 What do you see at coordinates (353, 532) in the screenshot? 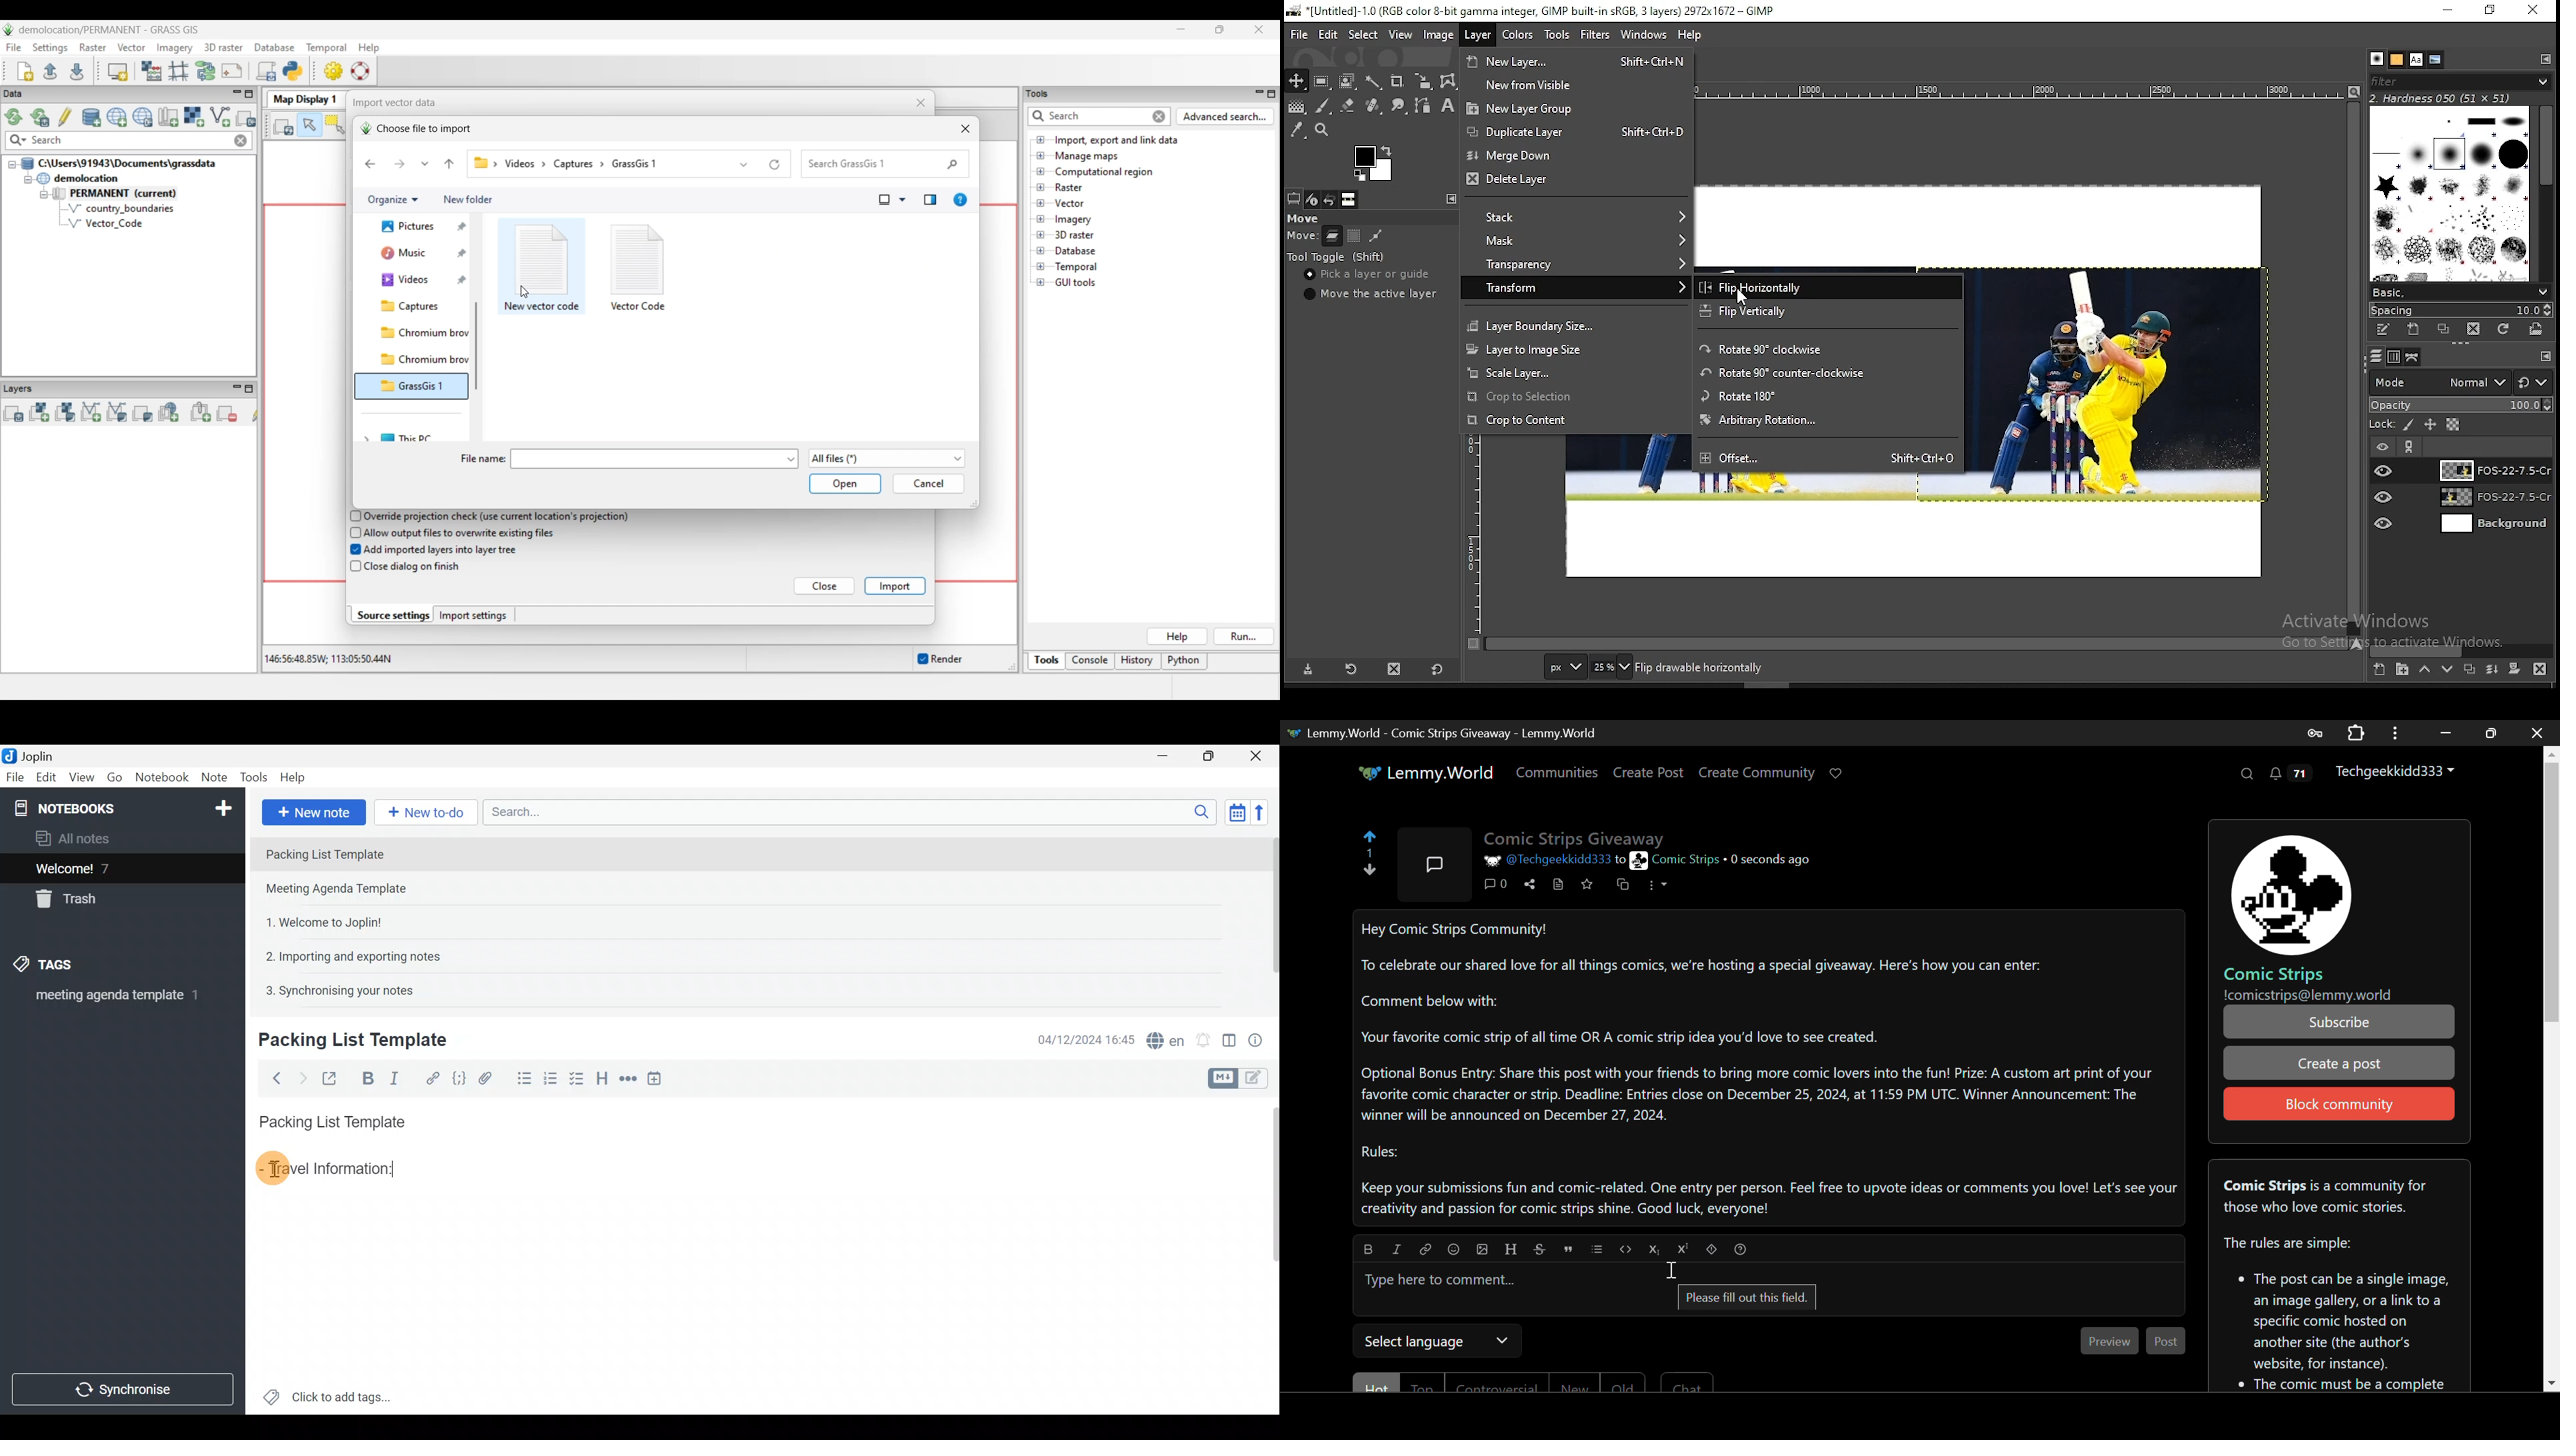
I see `checkbox` at bounding box center [353, 532].